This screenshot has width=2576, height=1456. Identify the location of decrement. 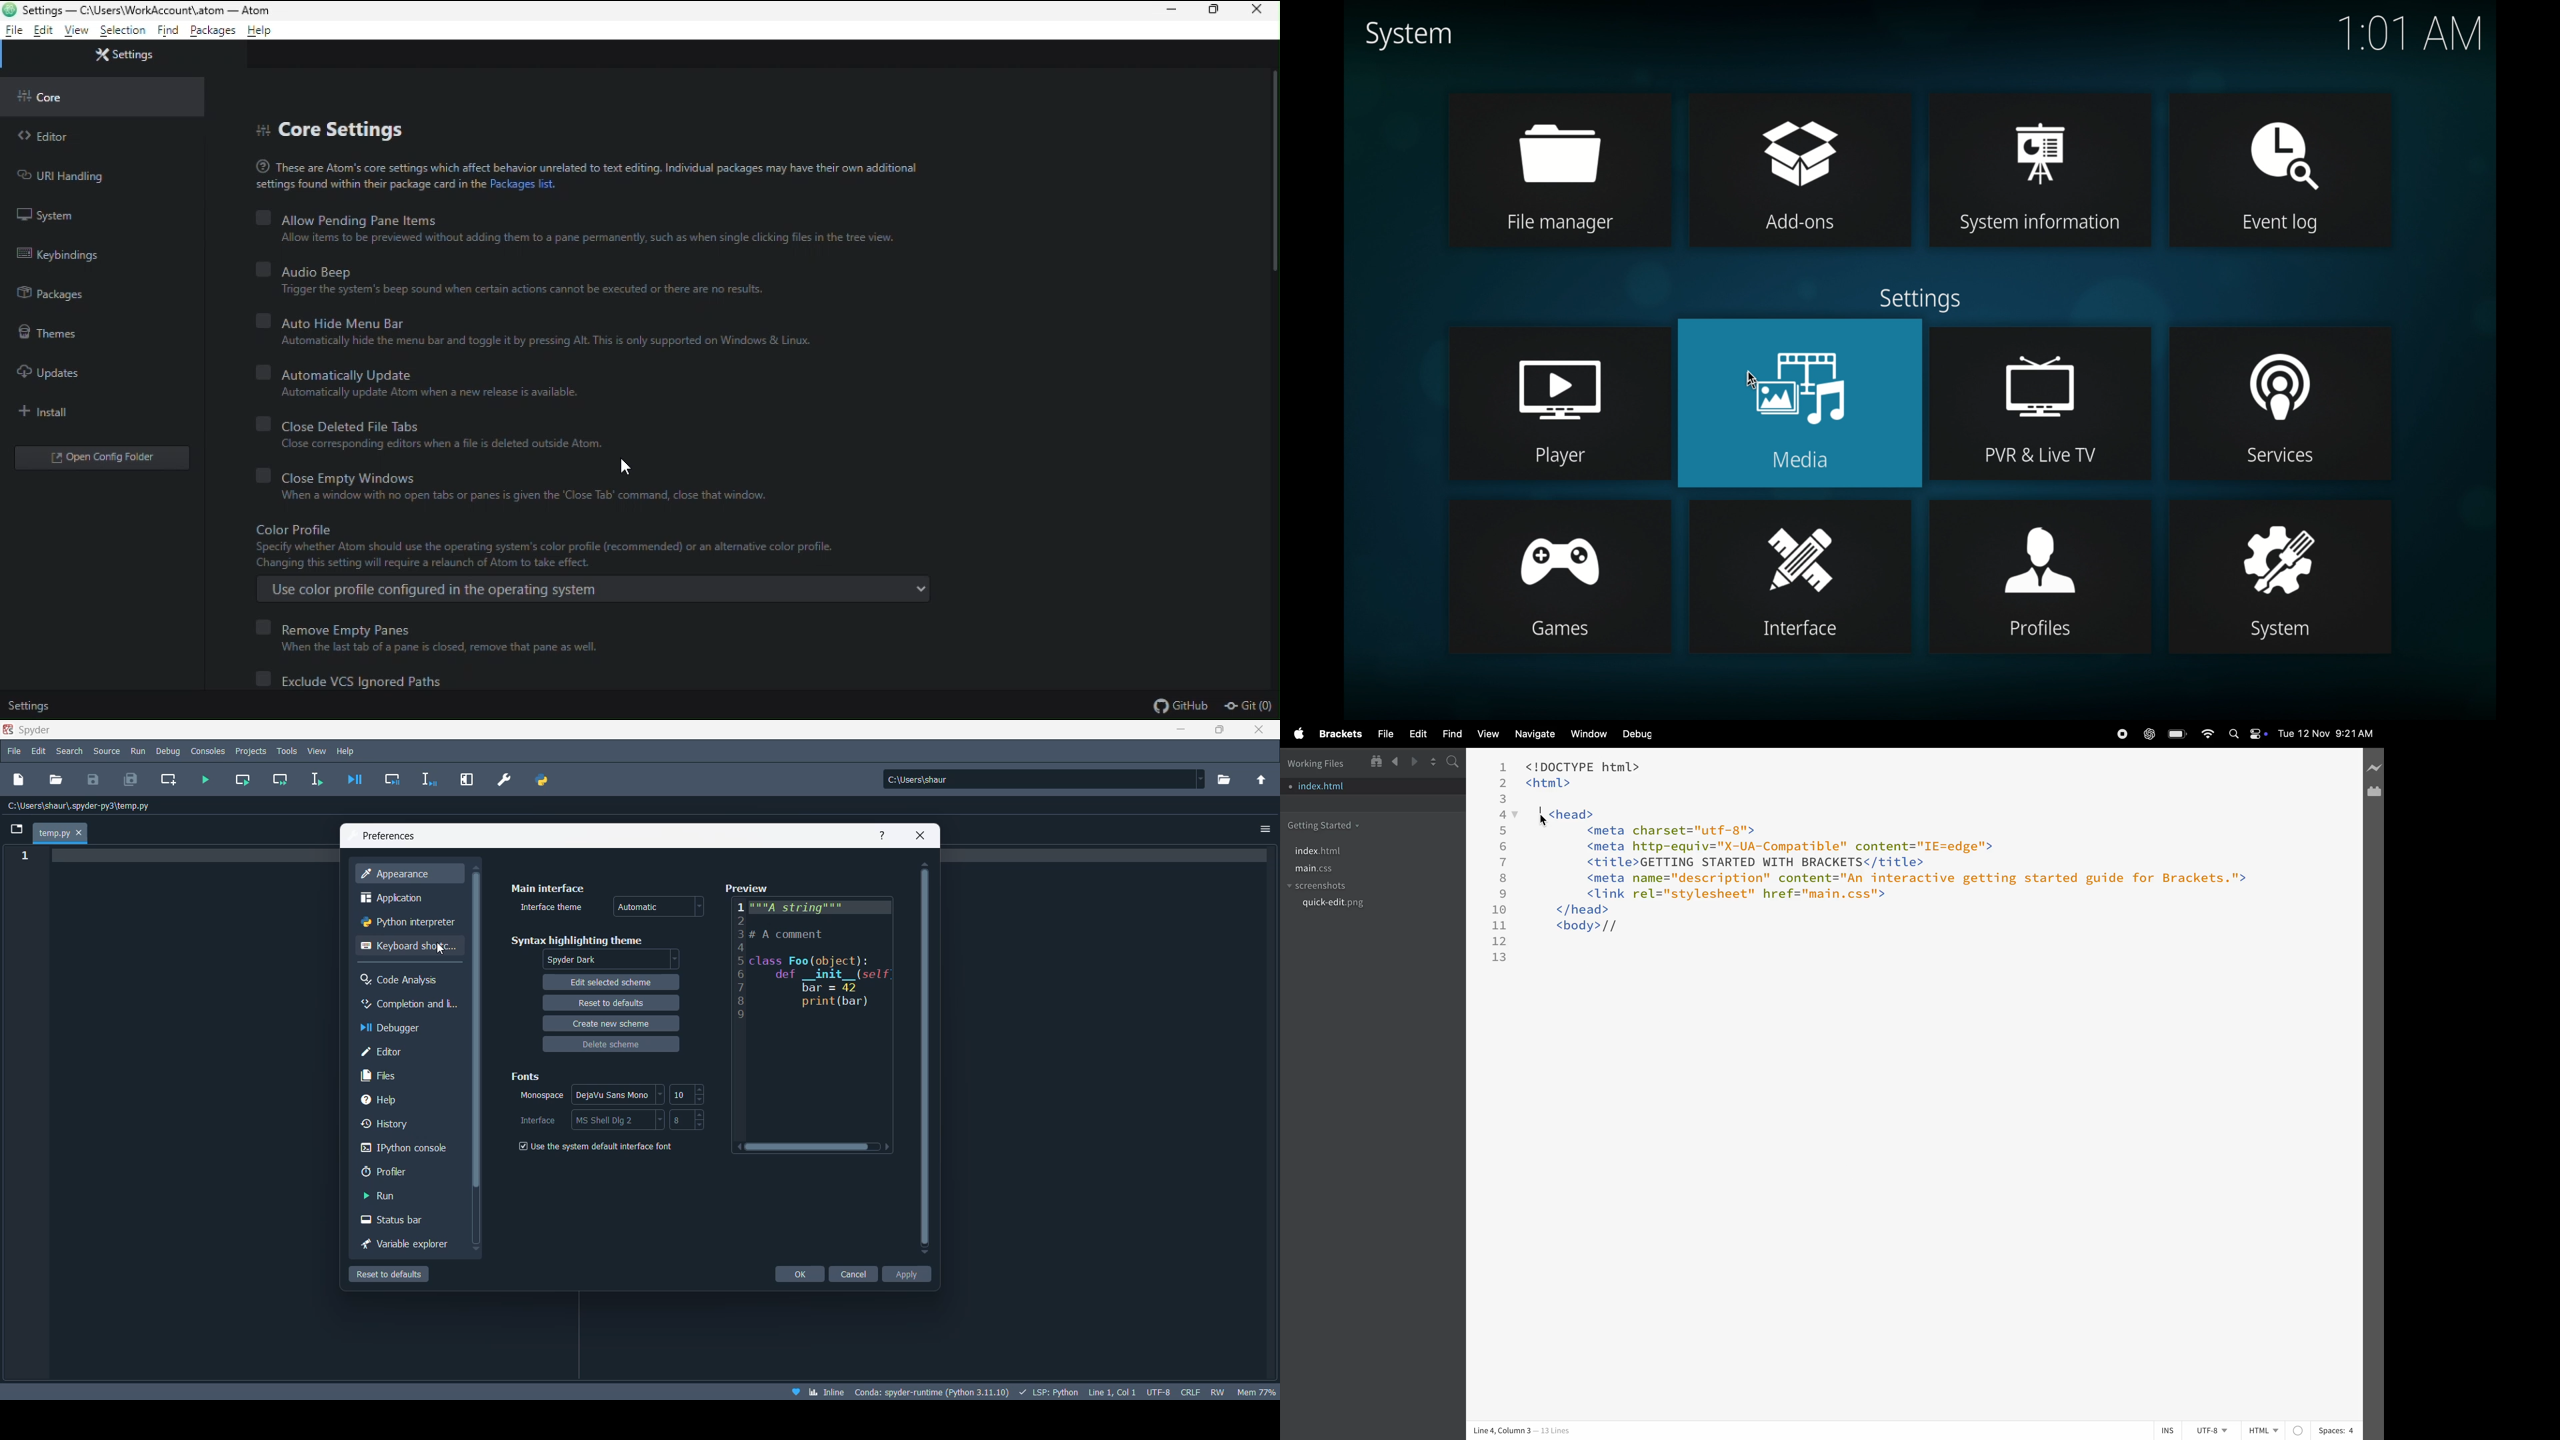
(701, 1125).